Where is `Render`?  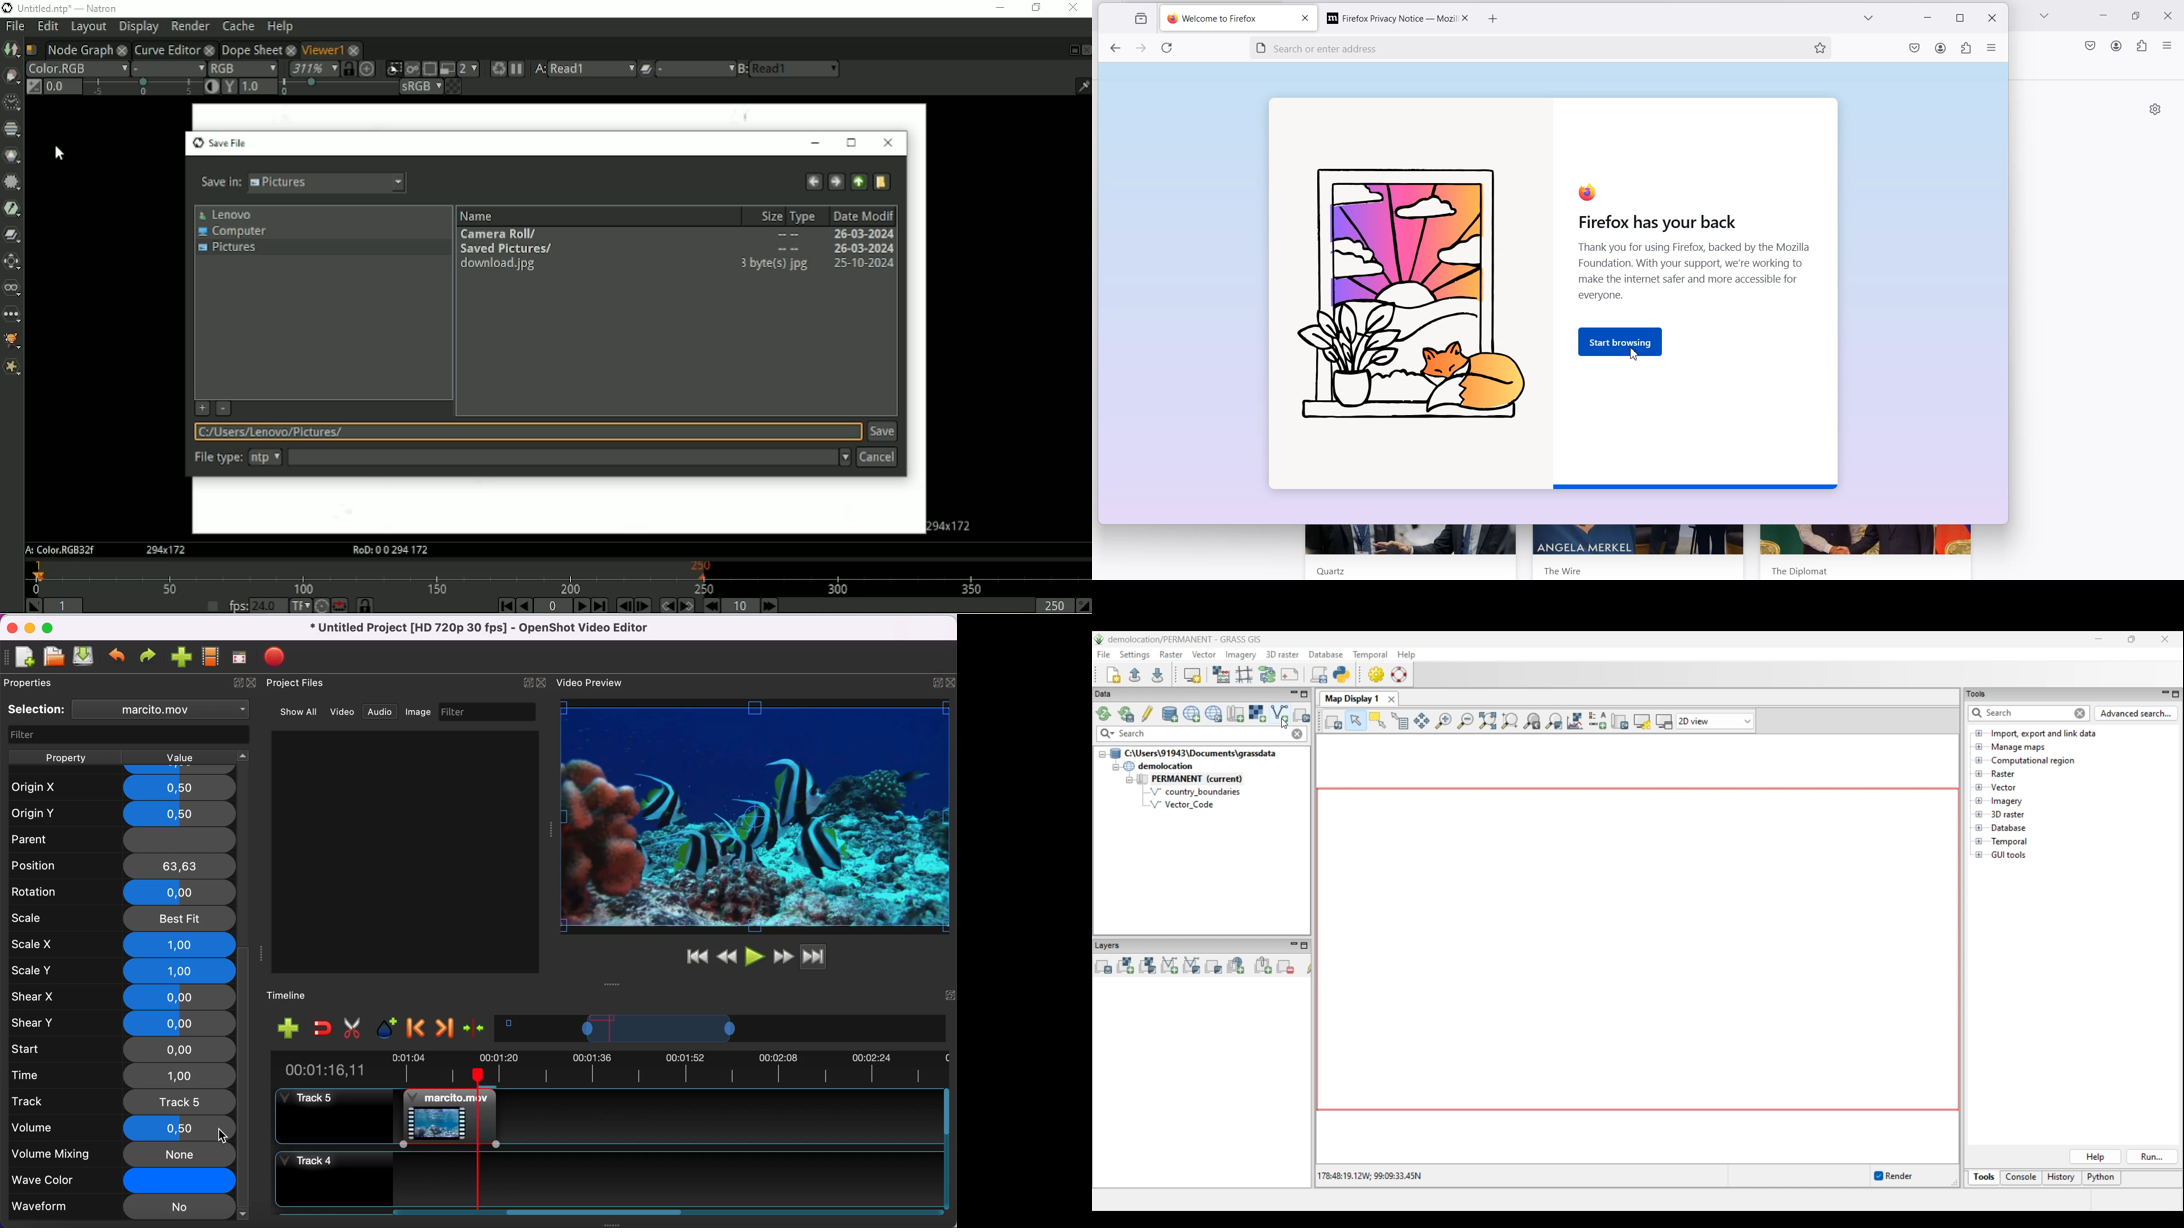 Render is located at coordinates (191, 26).